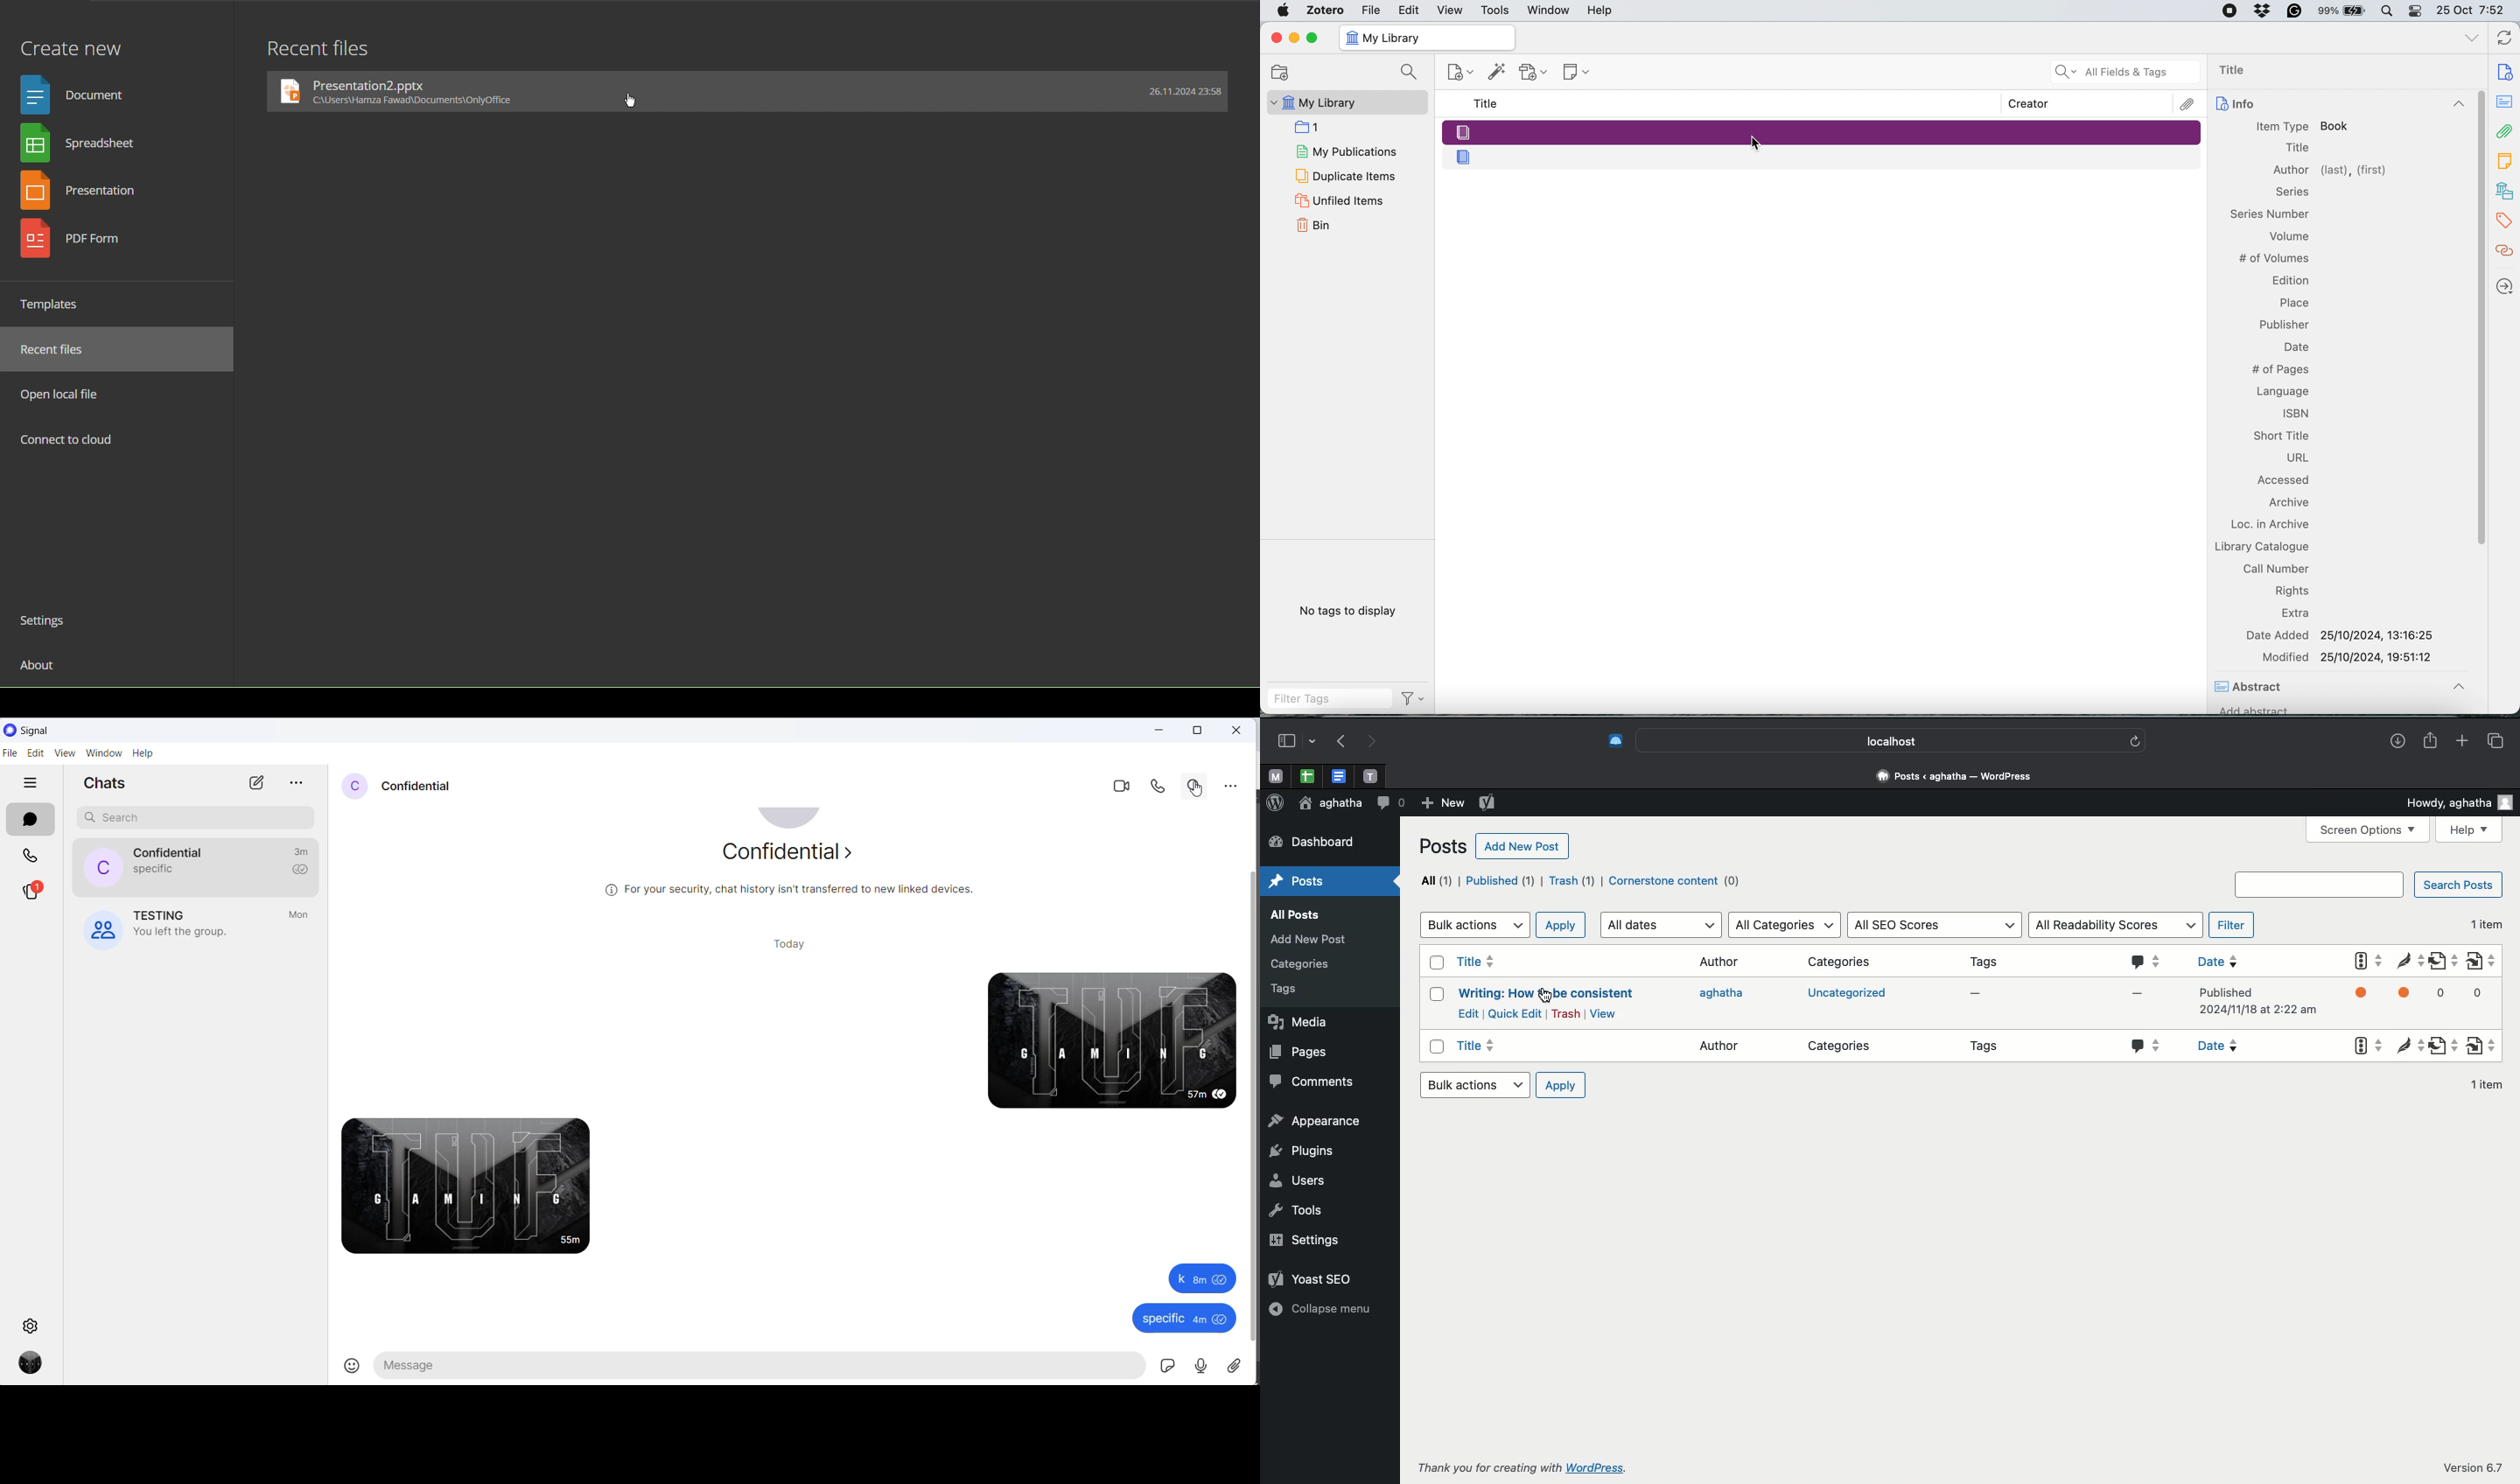 This screenshot has height=1484, width=2520. I want to click on Presentation 2, so click(748, 91).